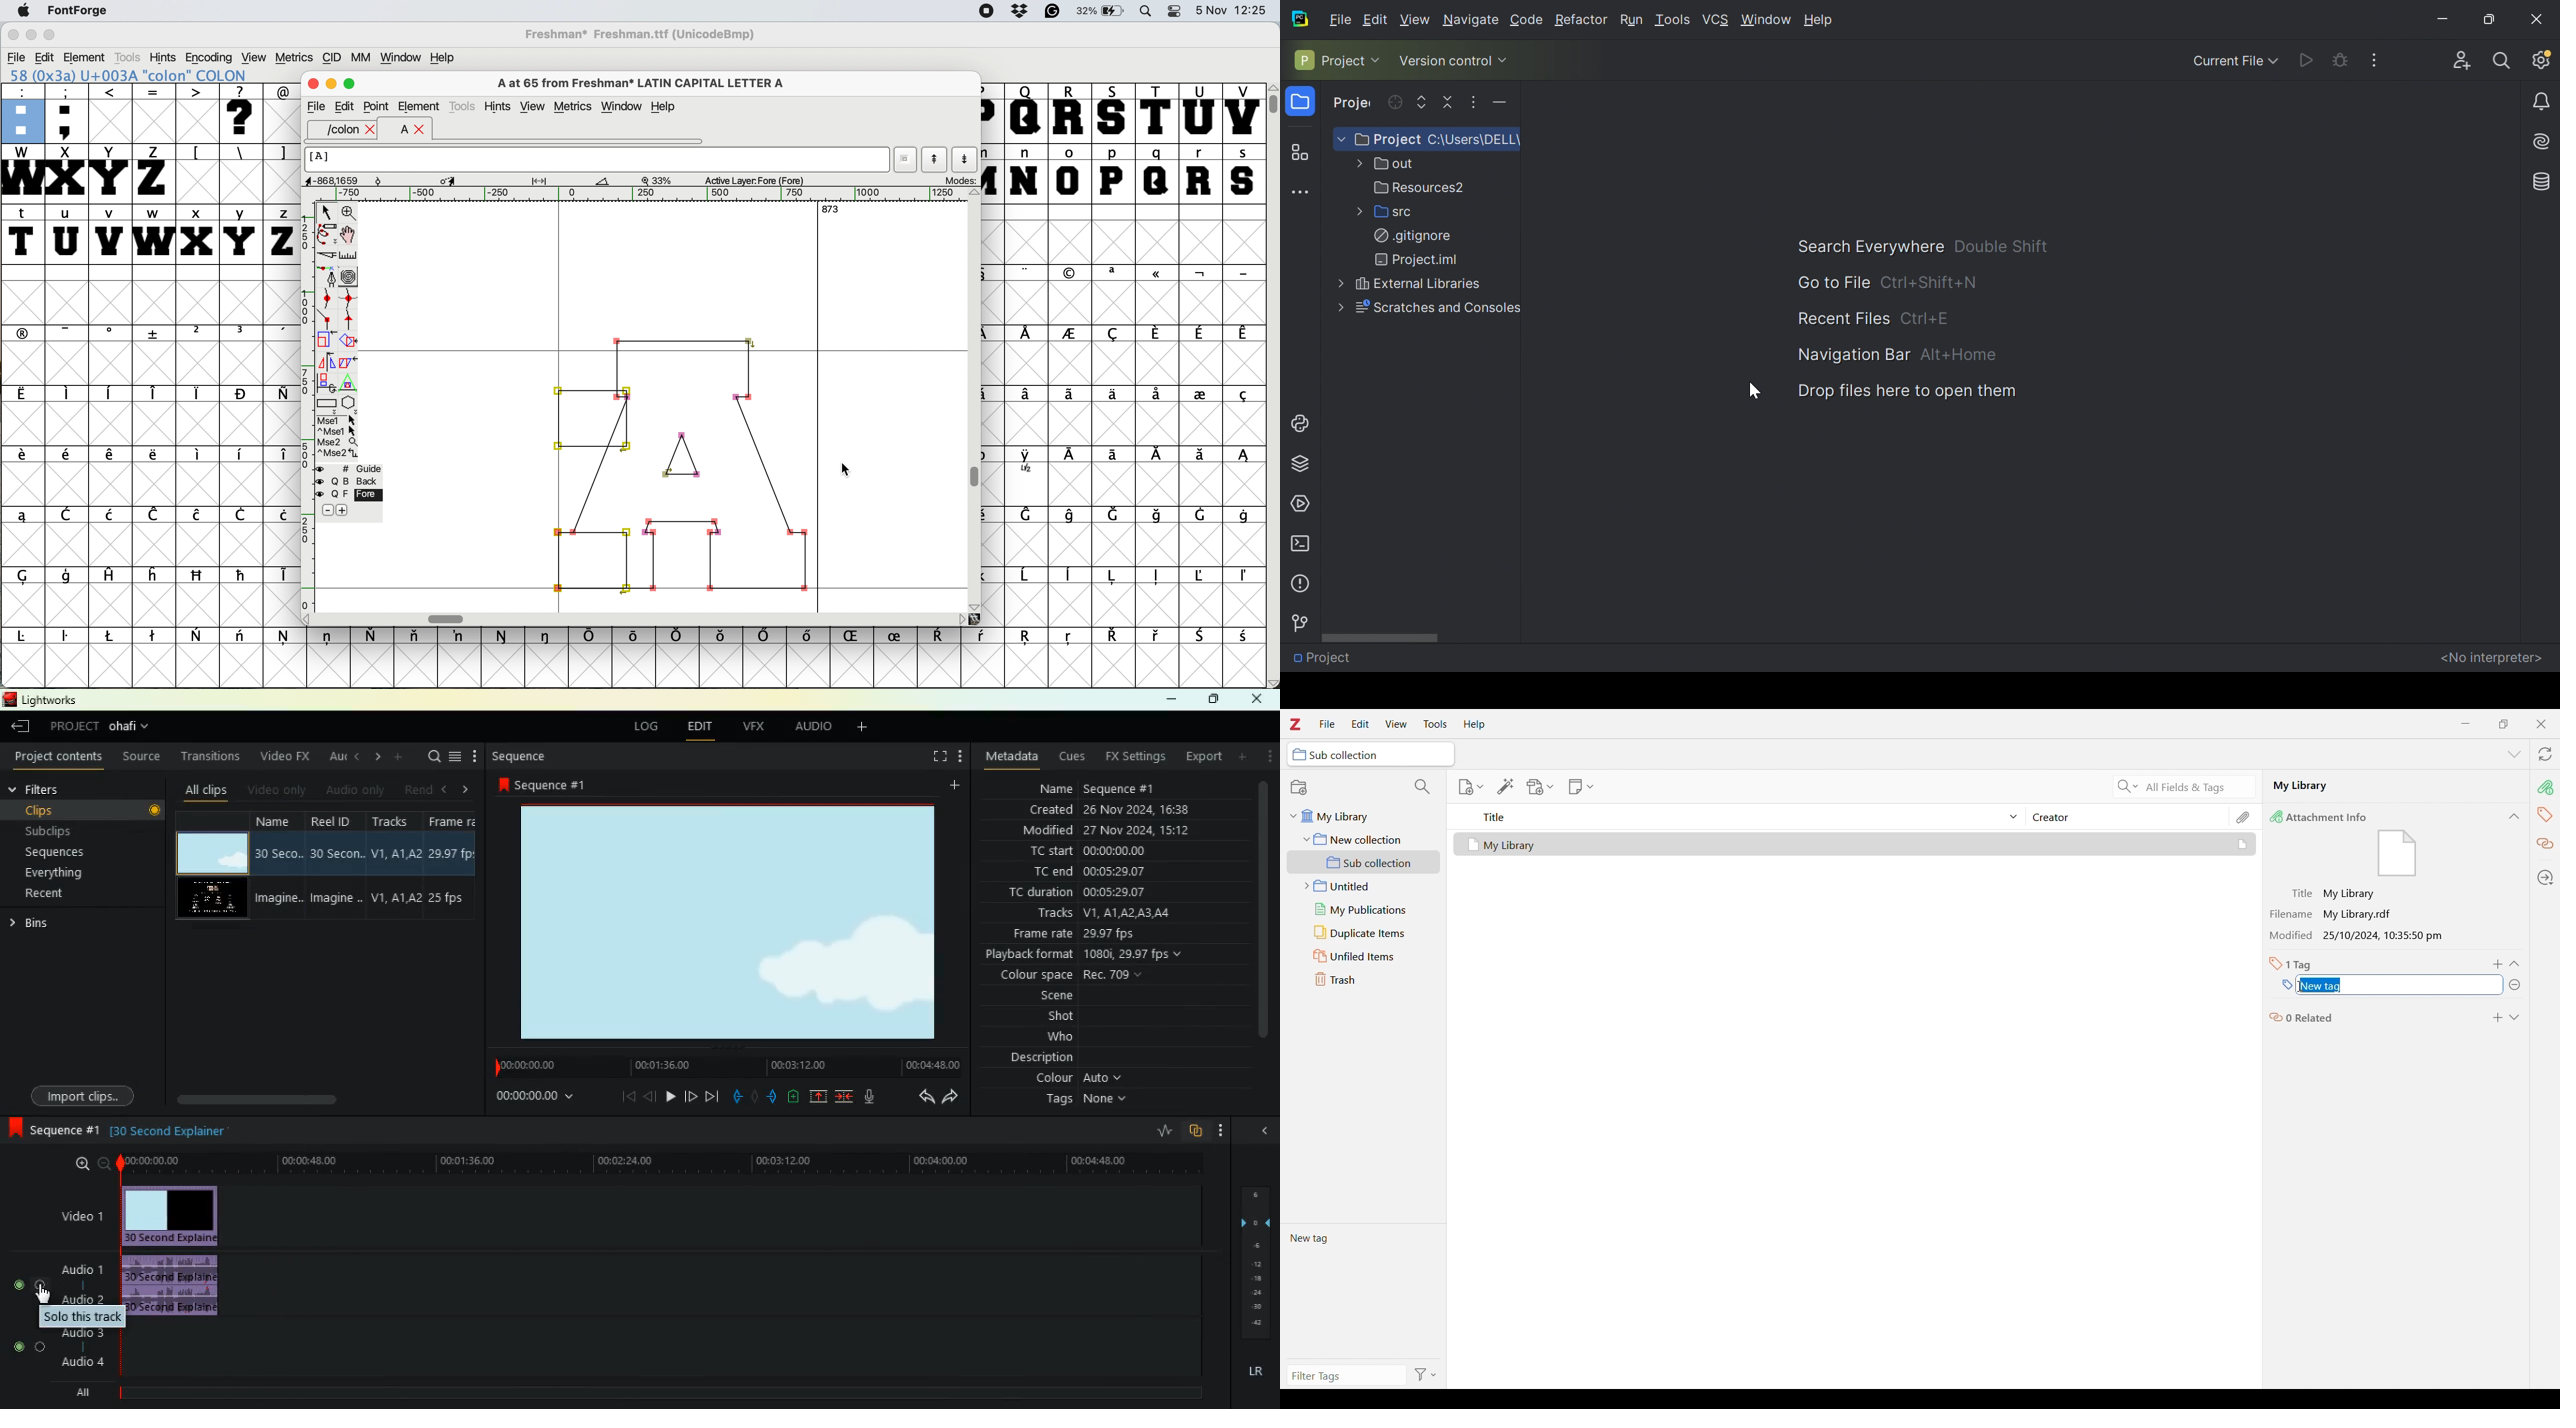 The image size is (2576, 1428). I want to click on back, so click(926, 1098).